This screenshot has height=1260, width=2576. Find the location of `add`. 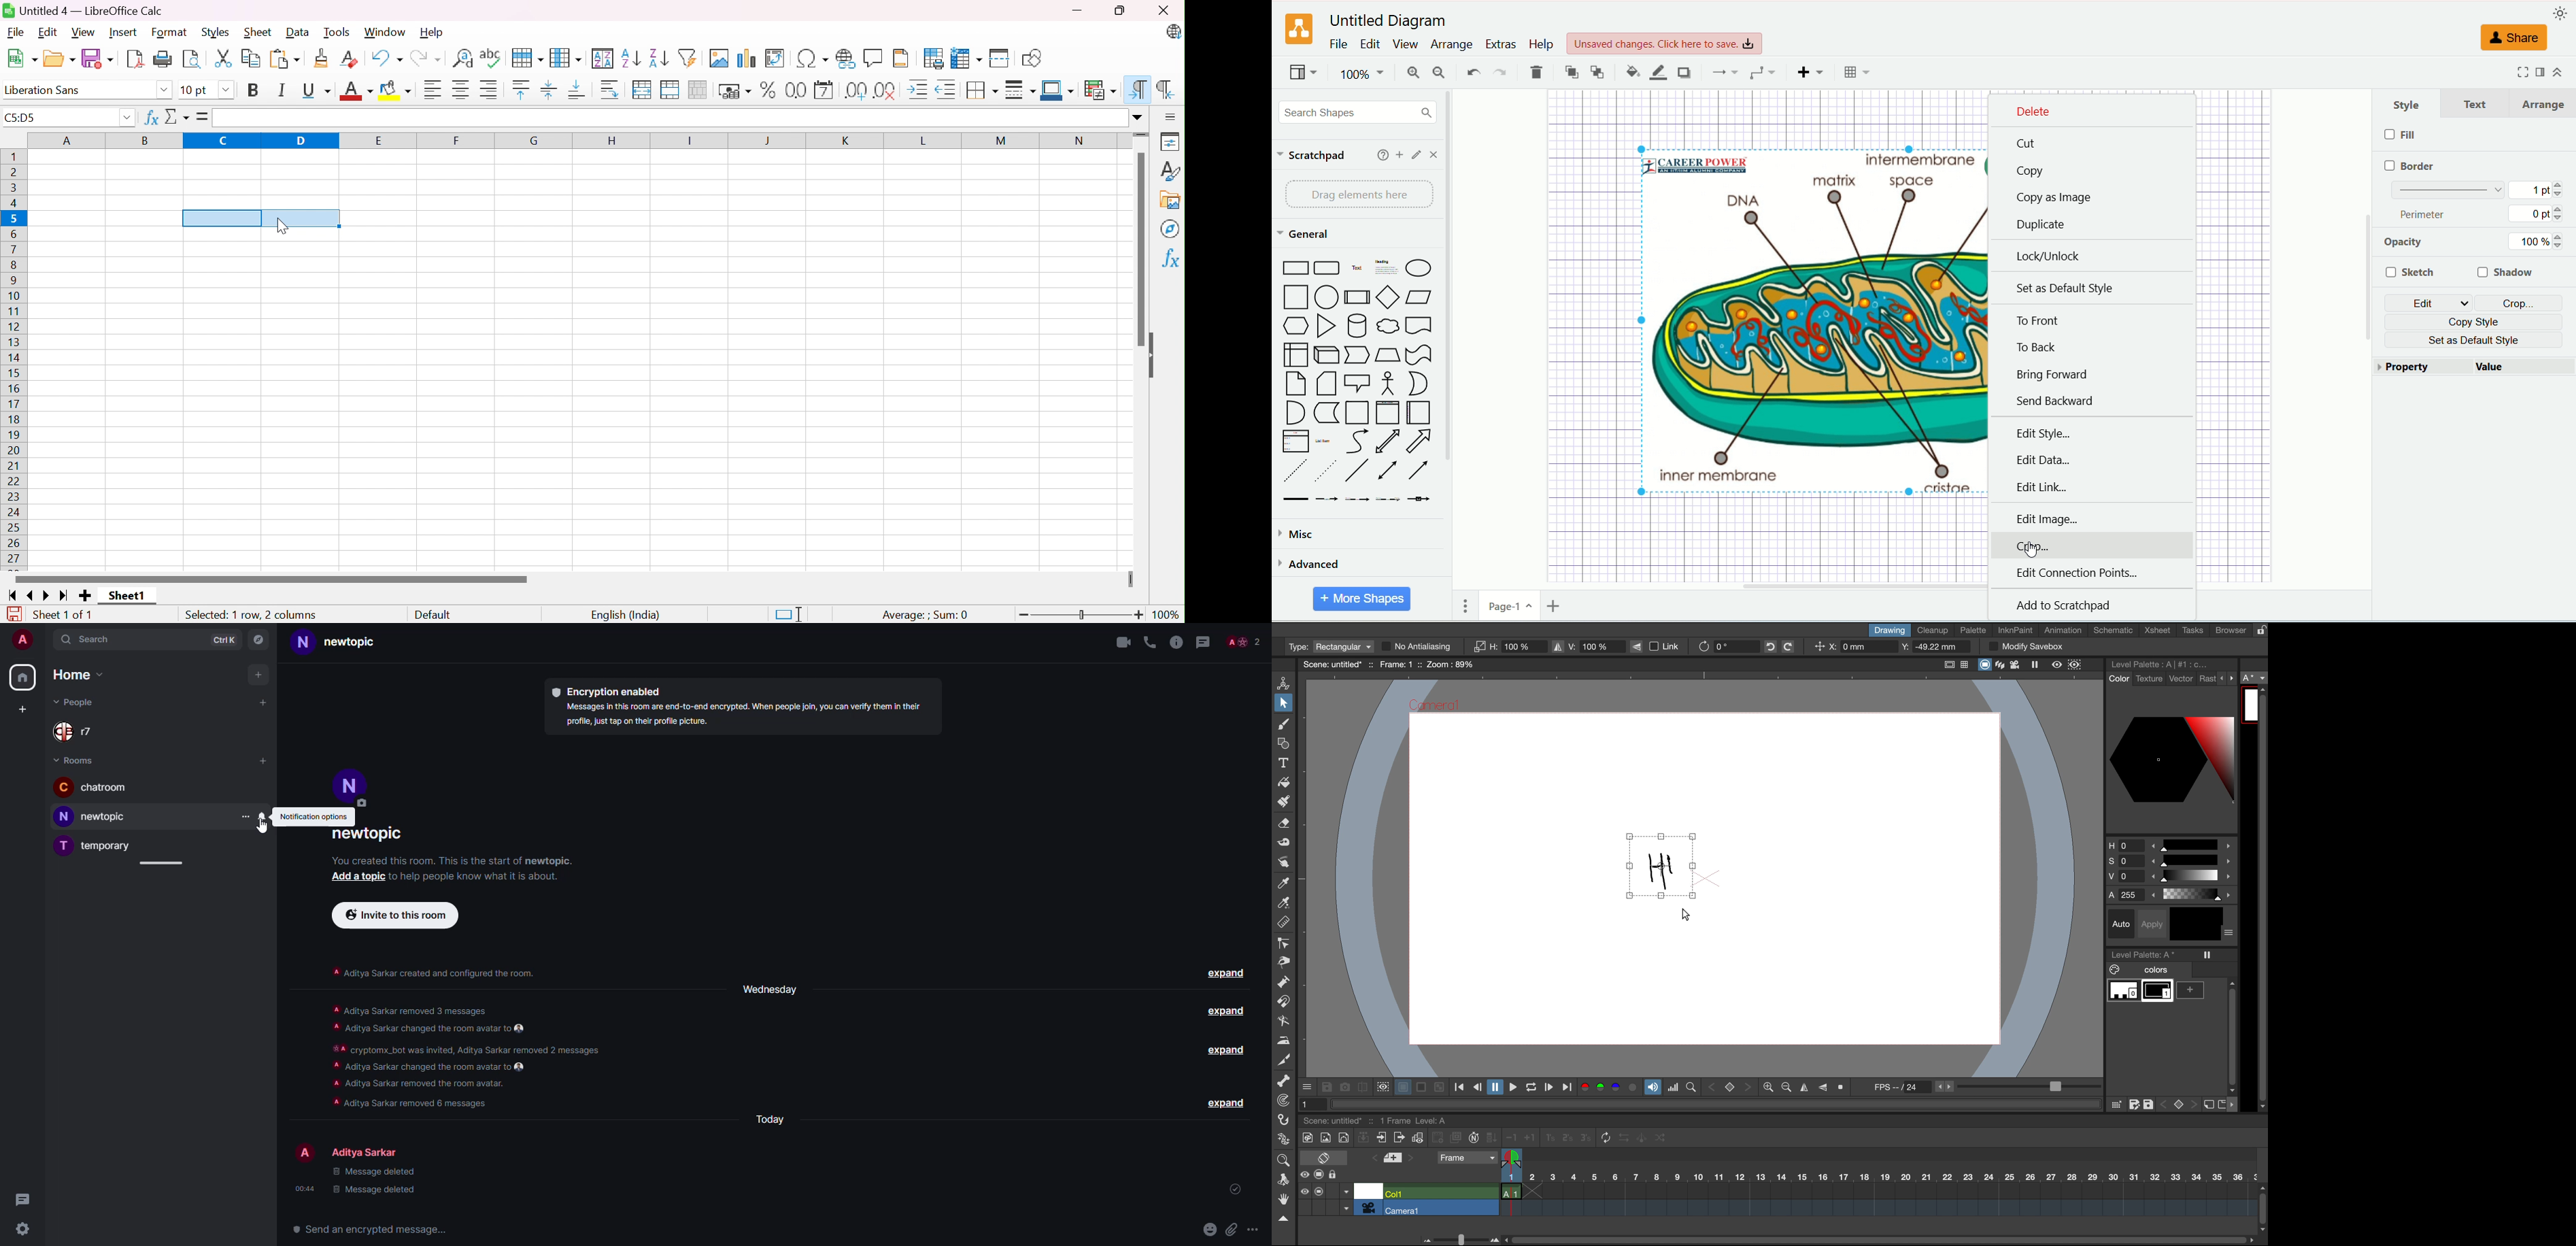

add is located at coordinates (261, 676).